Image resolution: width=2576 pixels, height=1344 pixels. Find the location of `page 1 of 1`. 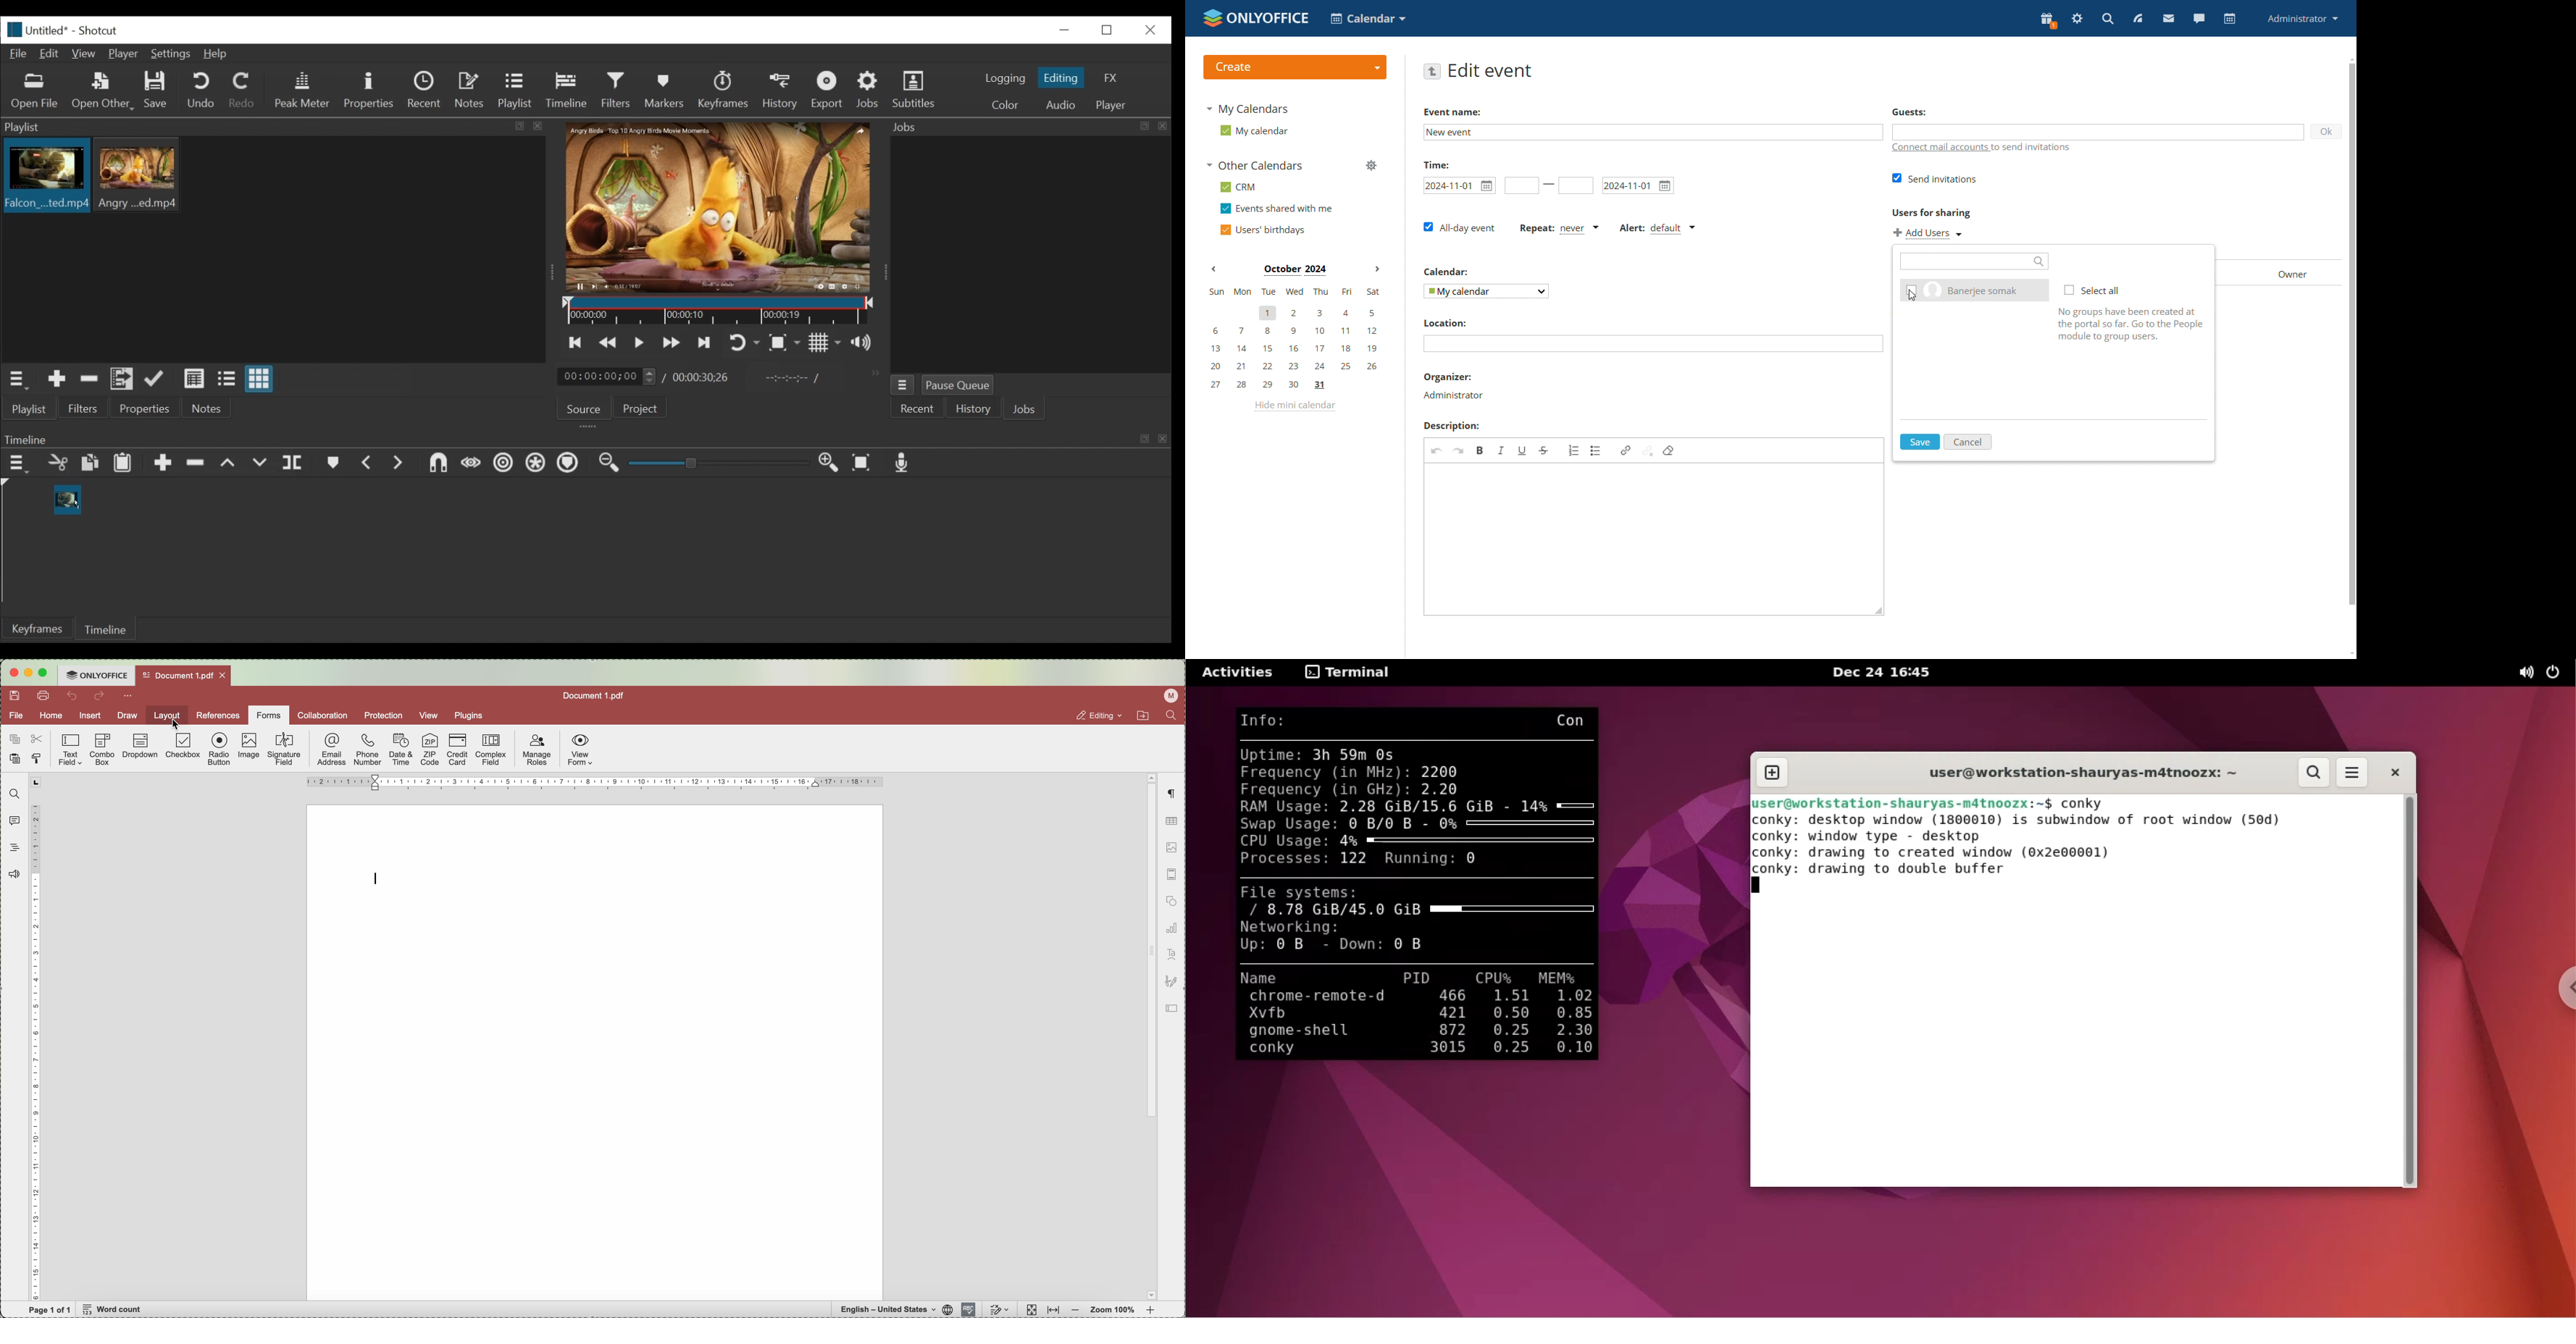

page 1 of 1 is located at coordinates (50, 1310).